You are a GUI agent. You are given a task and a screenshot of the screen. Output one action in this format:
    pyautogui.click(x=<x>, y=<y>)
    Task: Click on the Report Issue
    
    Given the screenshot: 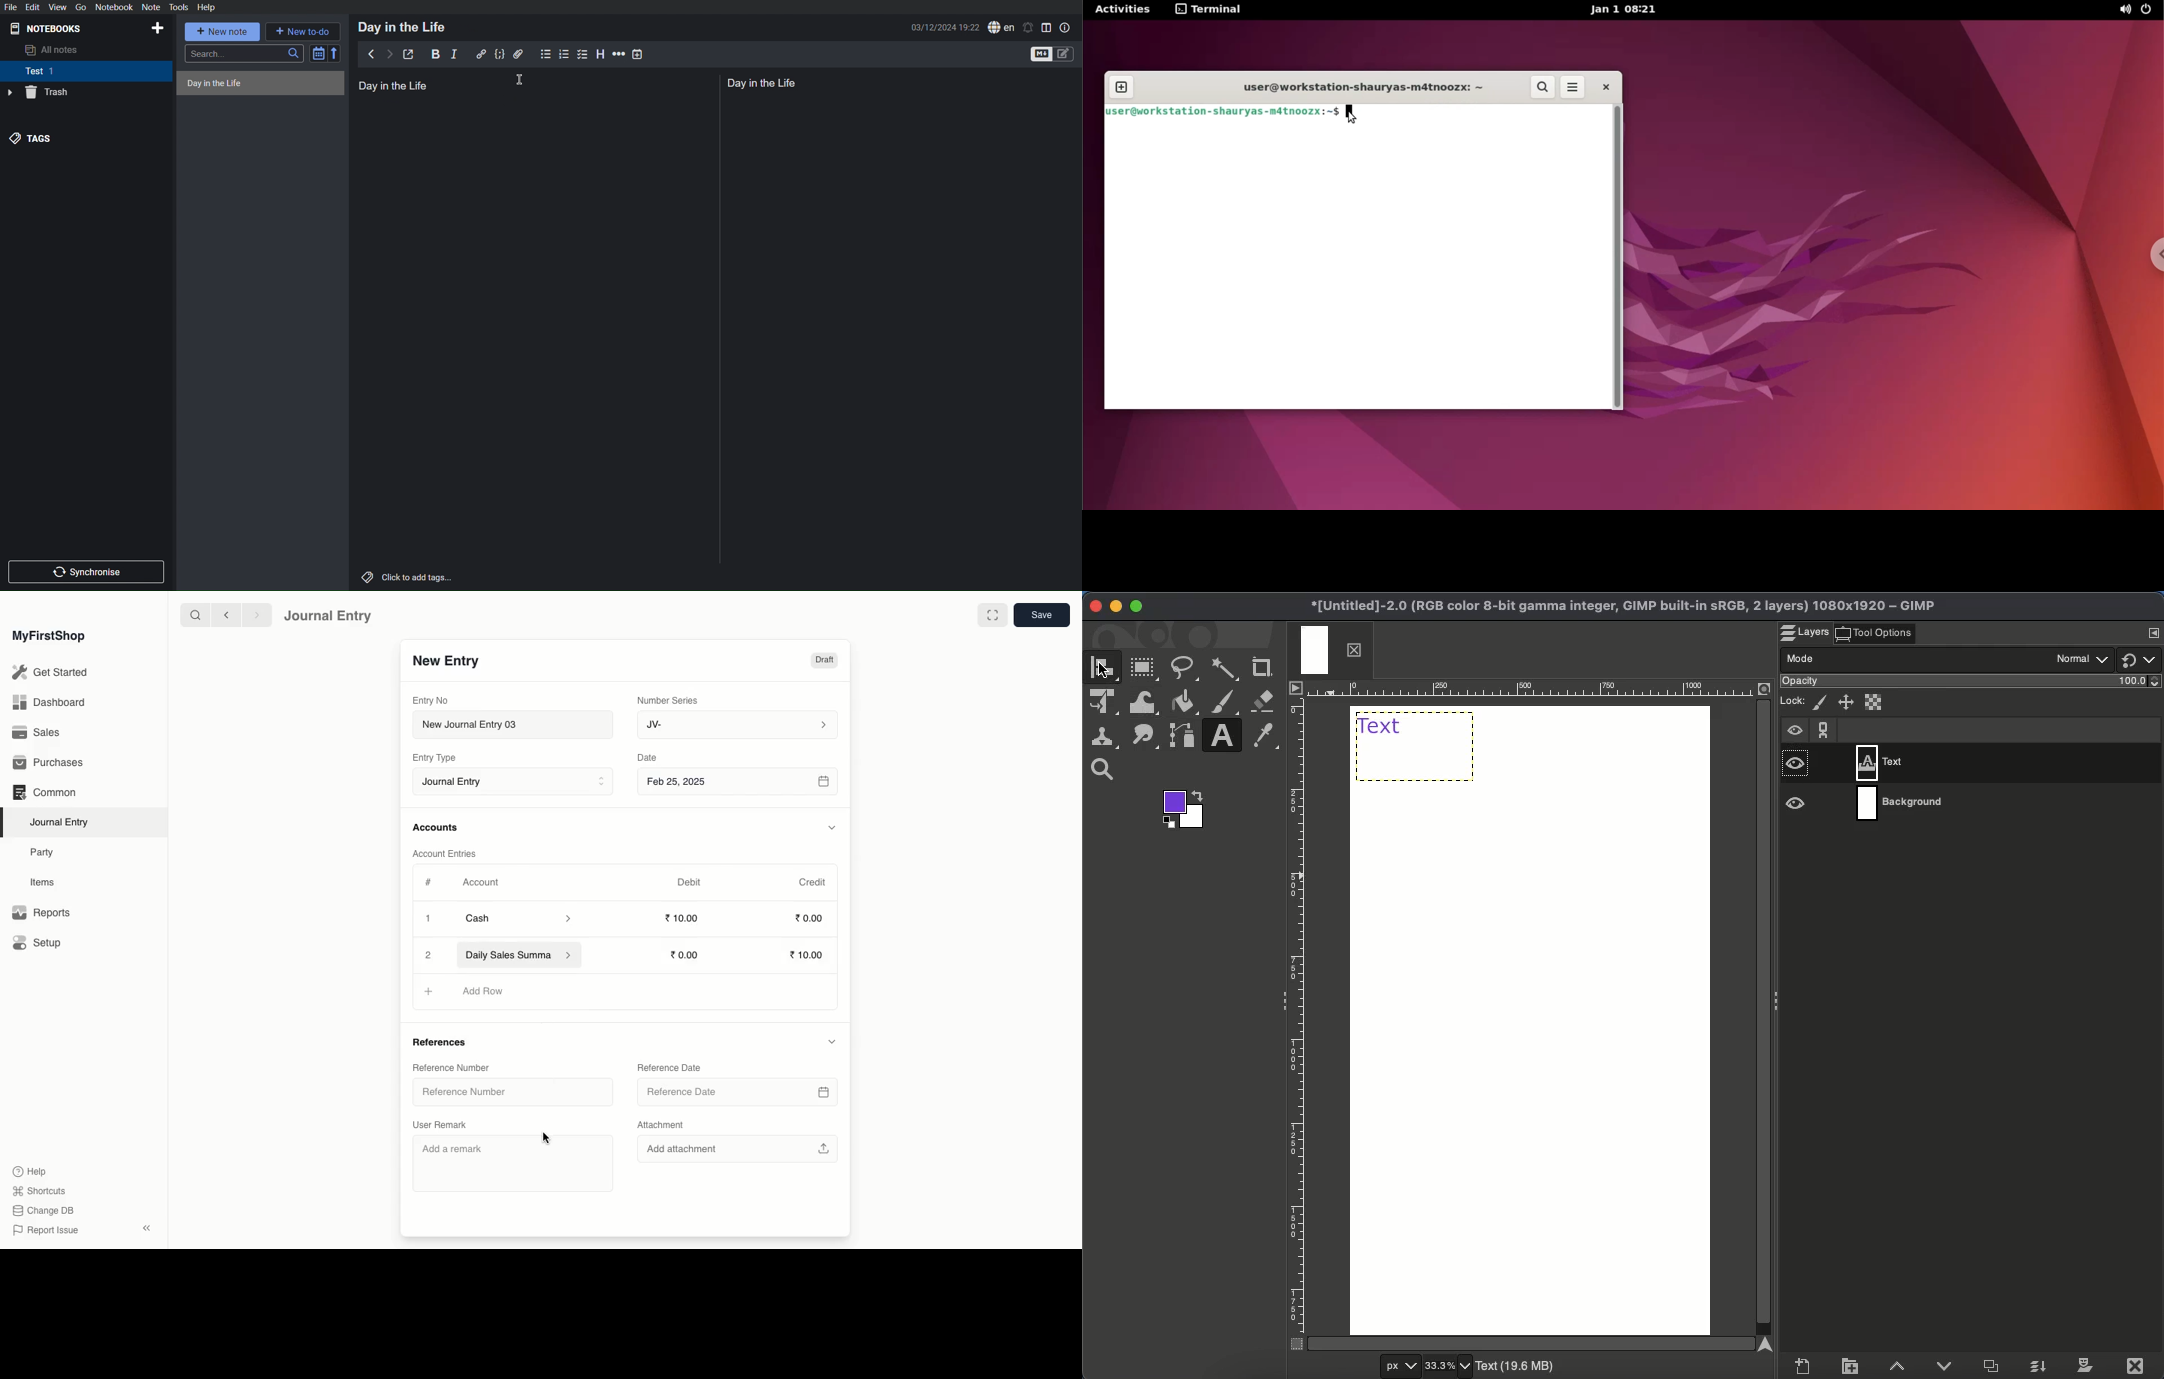 What is the action you would take?
    pyautogui.click(x=44, y=1230)
    